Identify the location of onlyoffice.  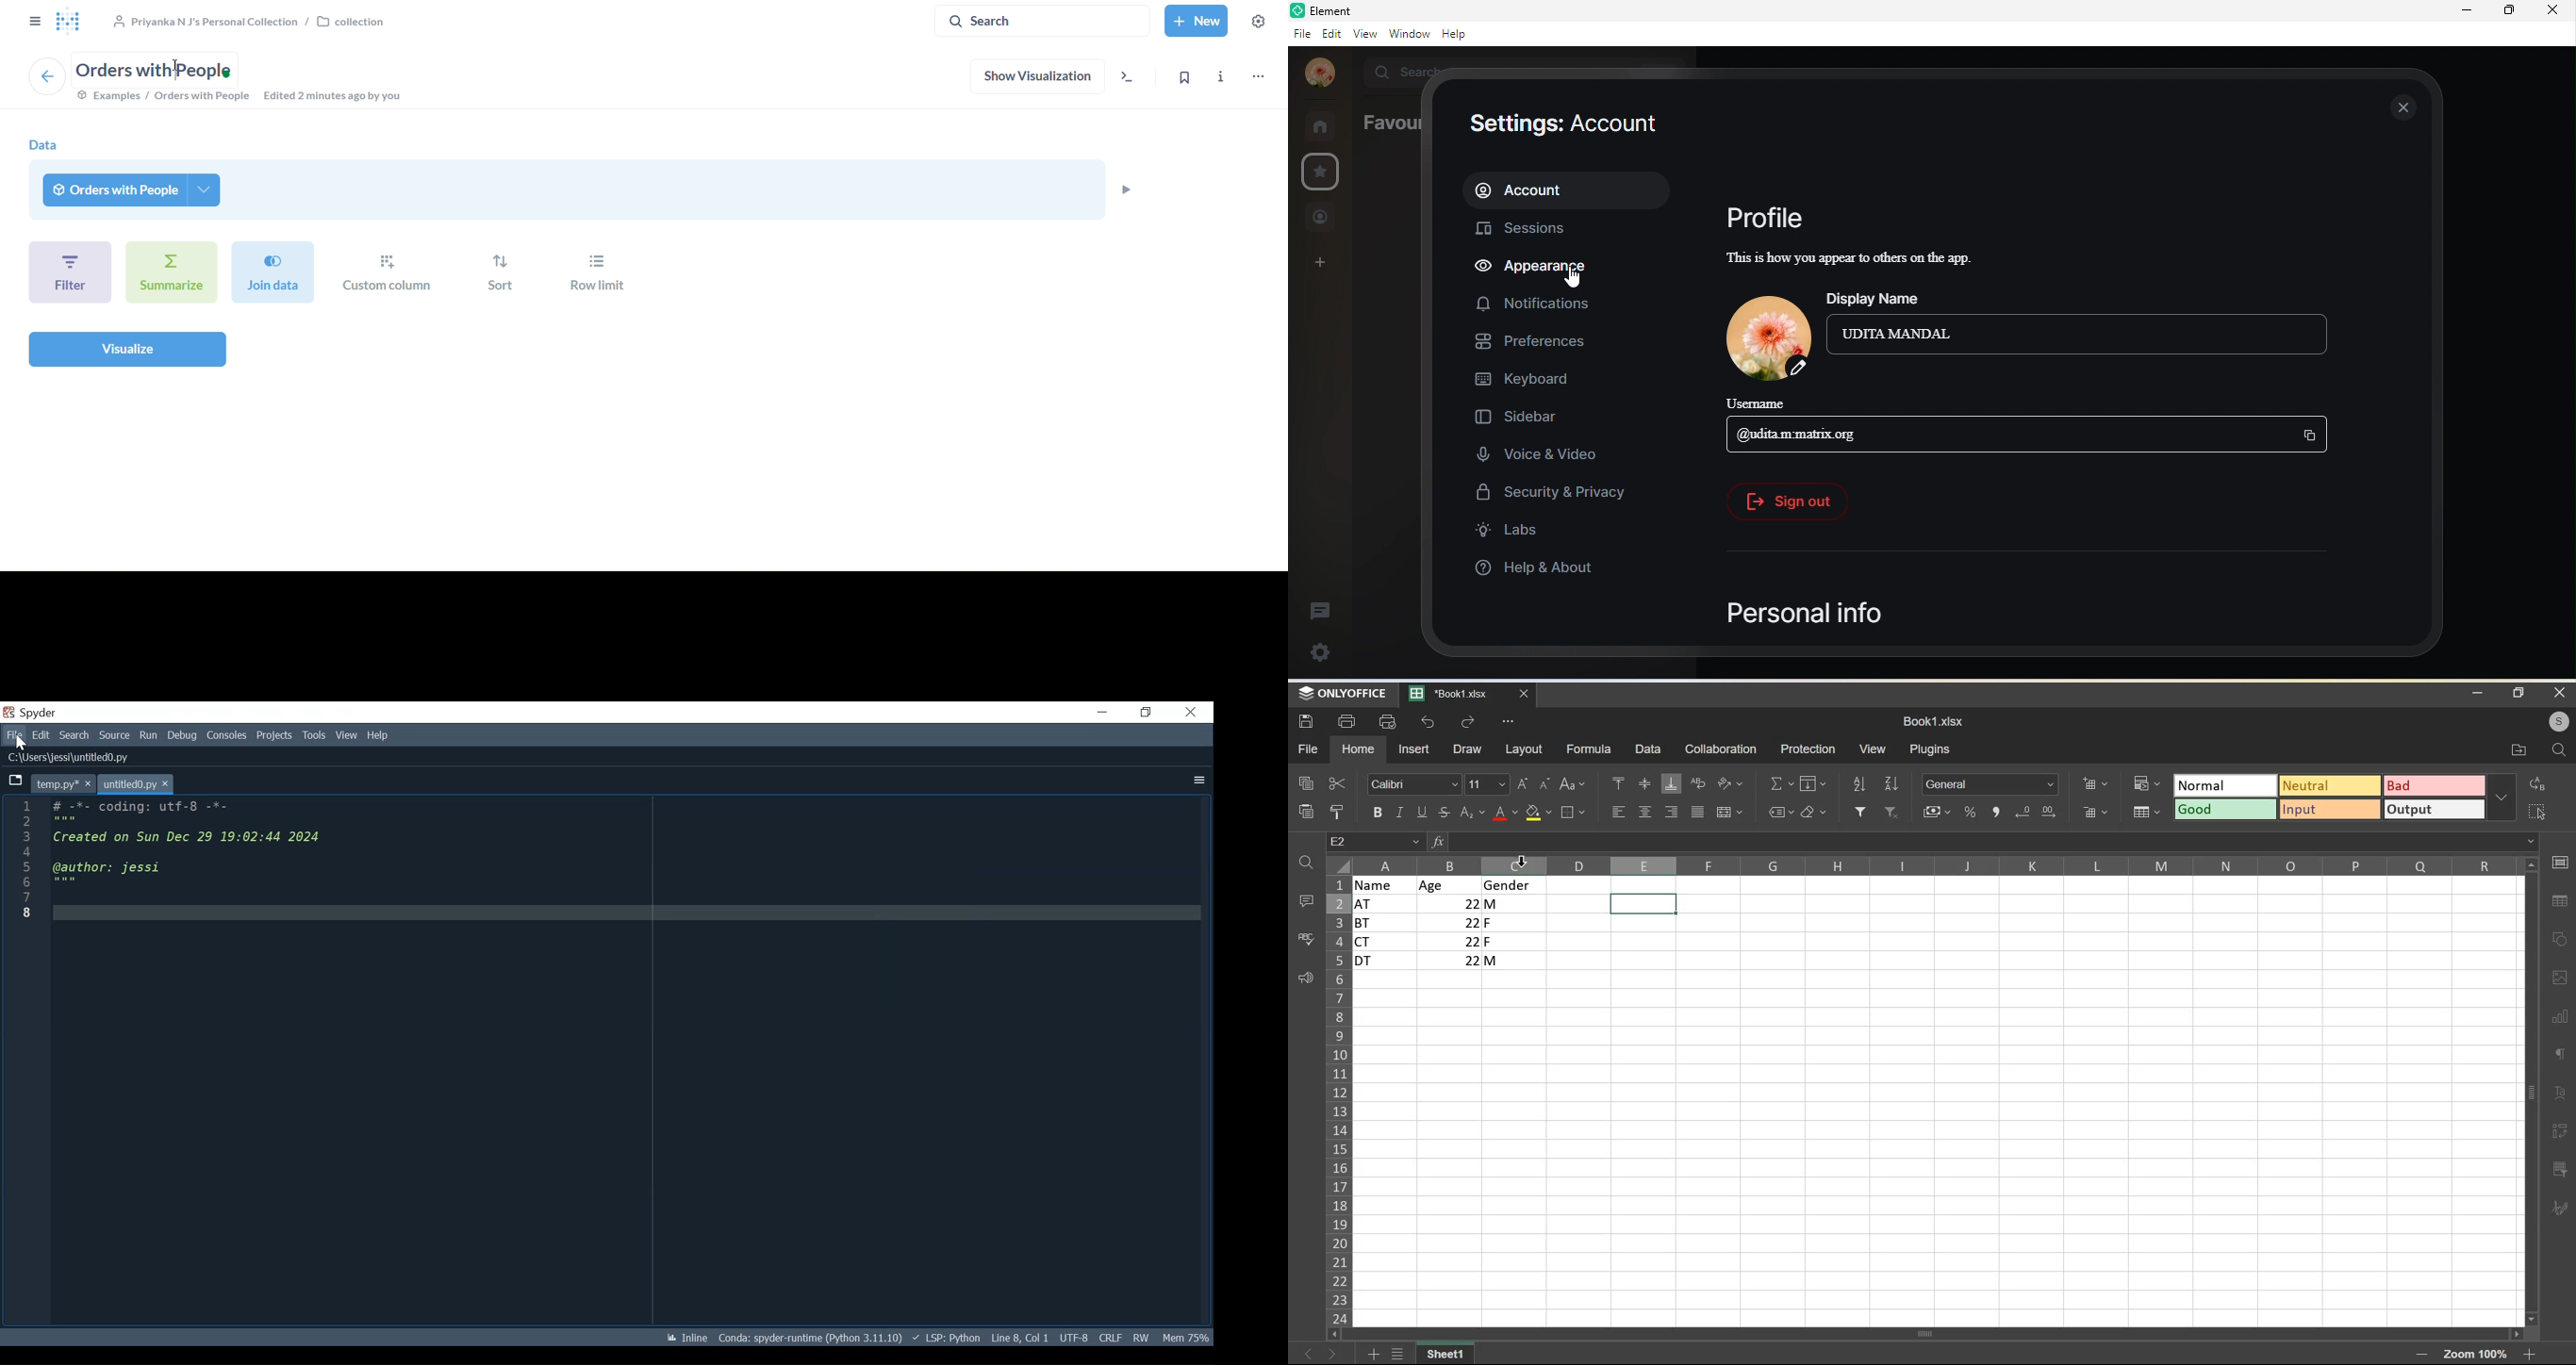
(1343, 695).